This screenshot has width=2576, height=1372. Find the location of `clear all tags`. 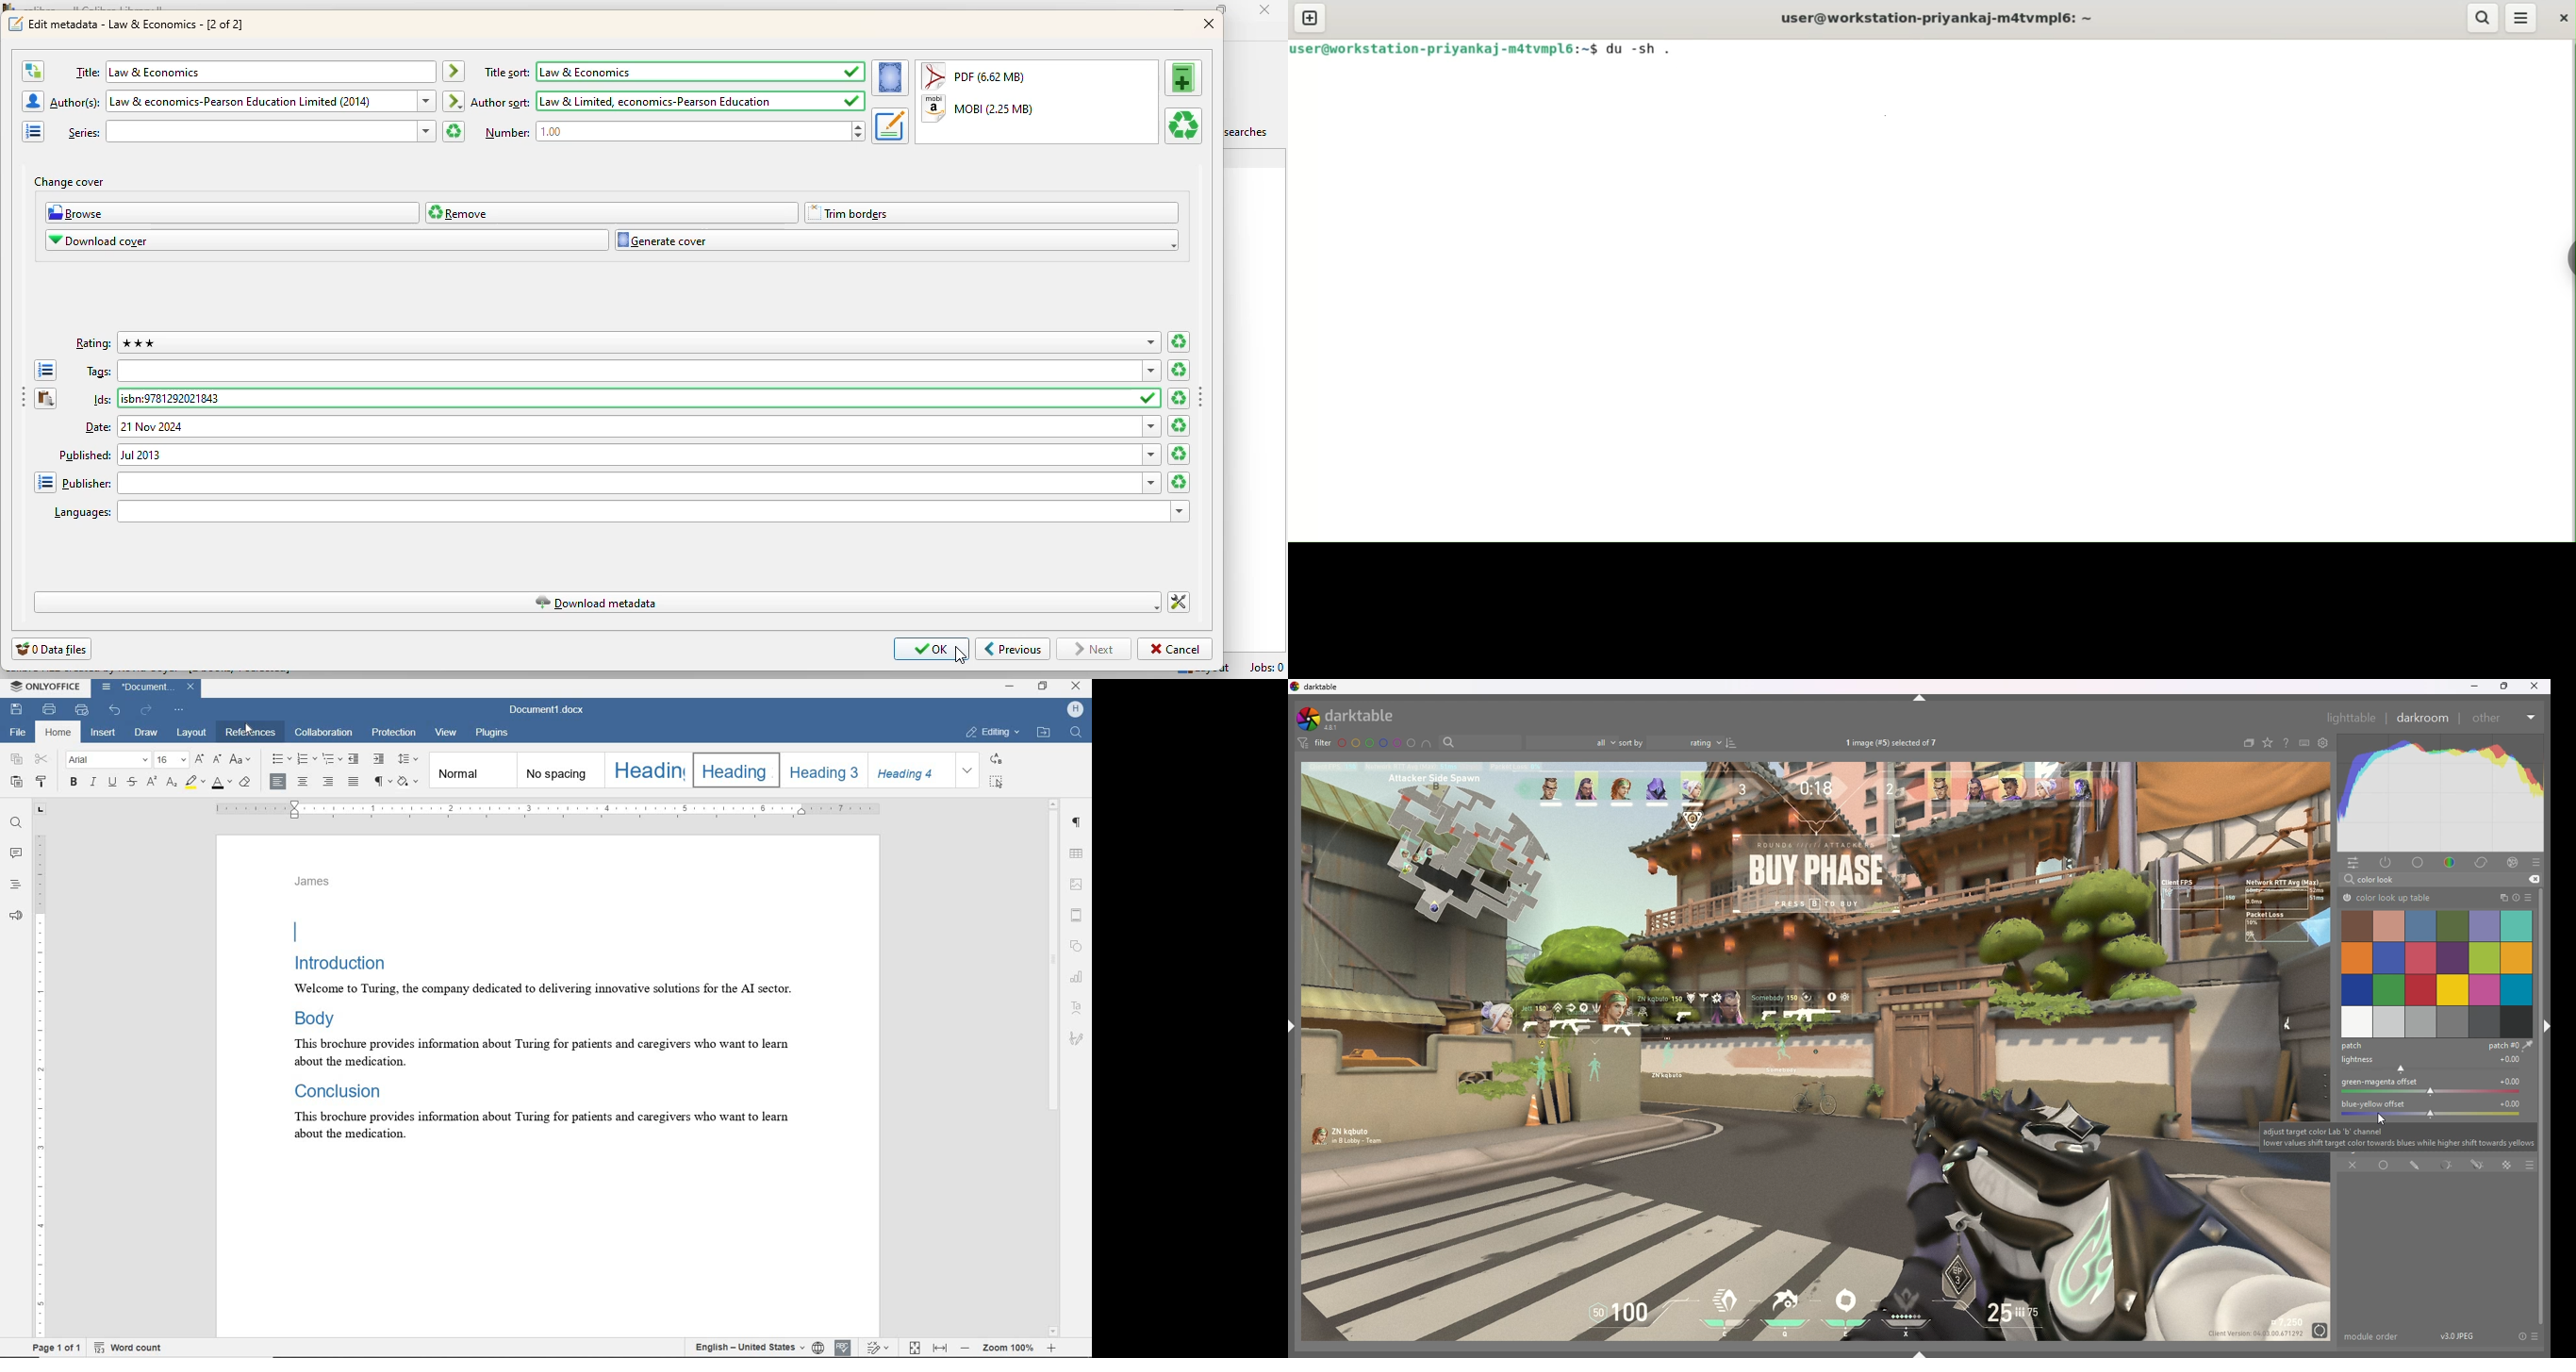

clear all tags is located at coordinates (1178, 370).